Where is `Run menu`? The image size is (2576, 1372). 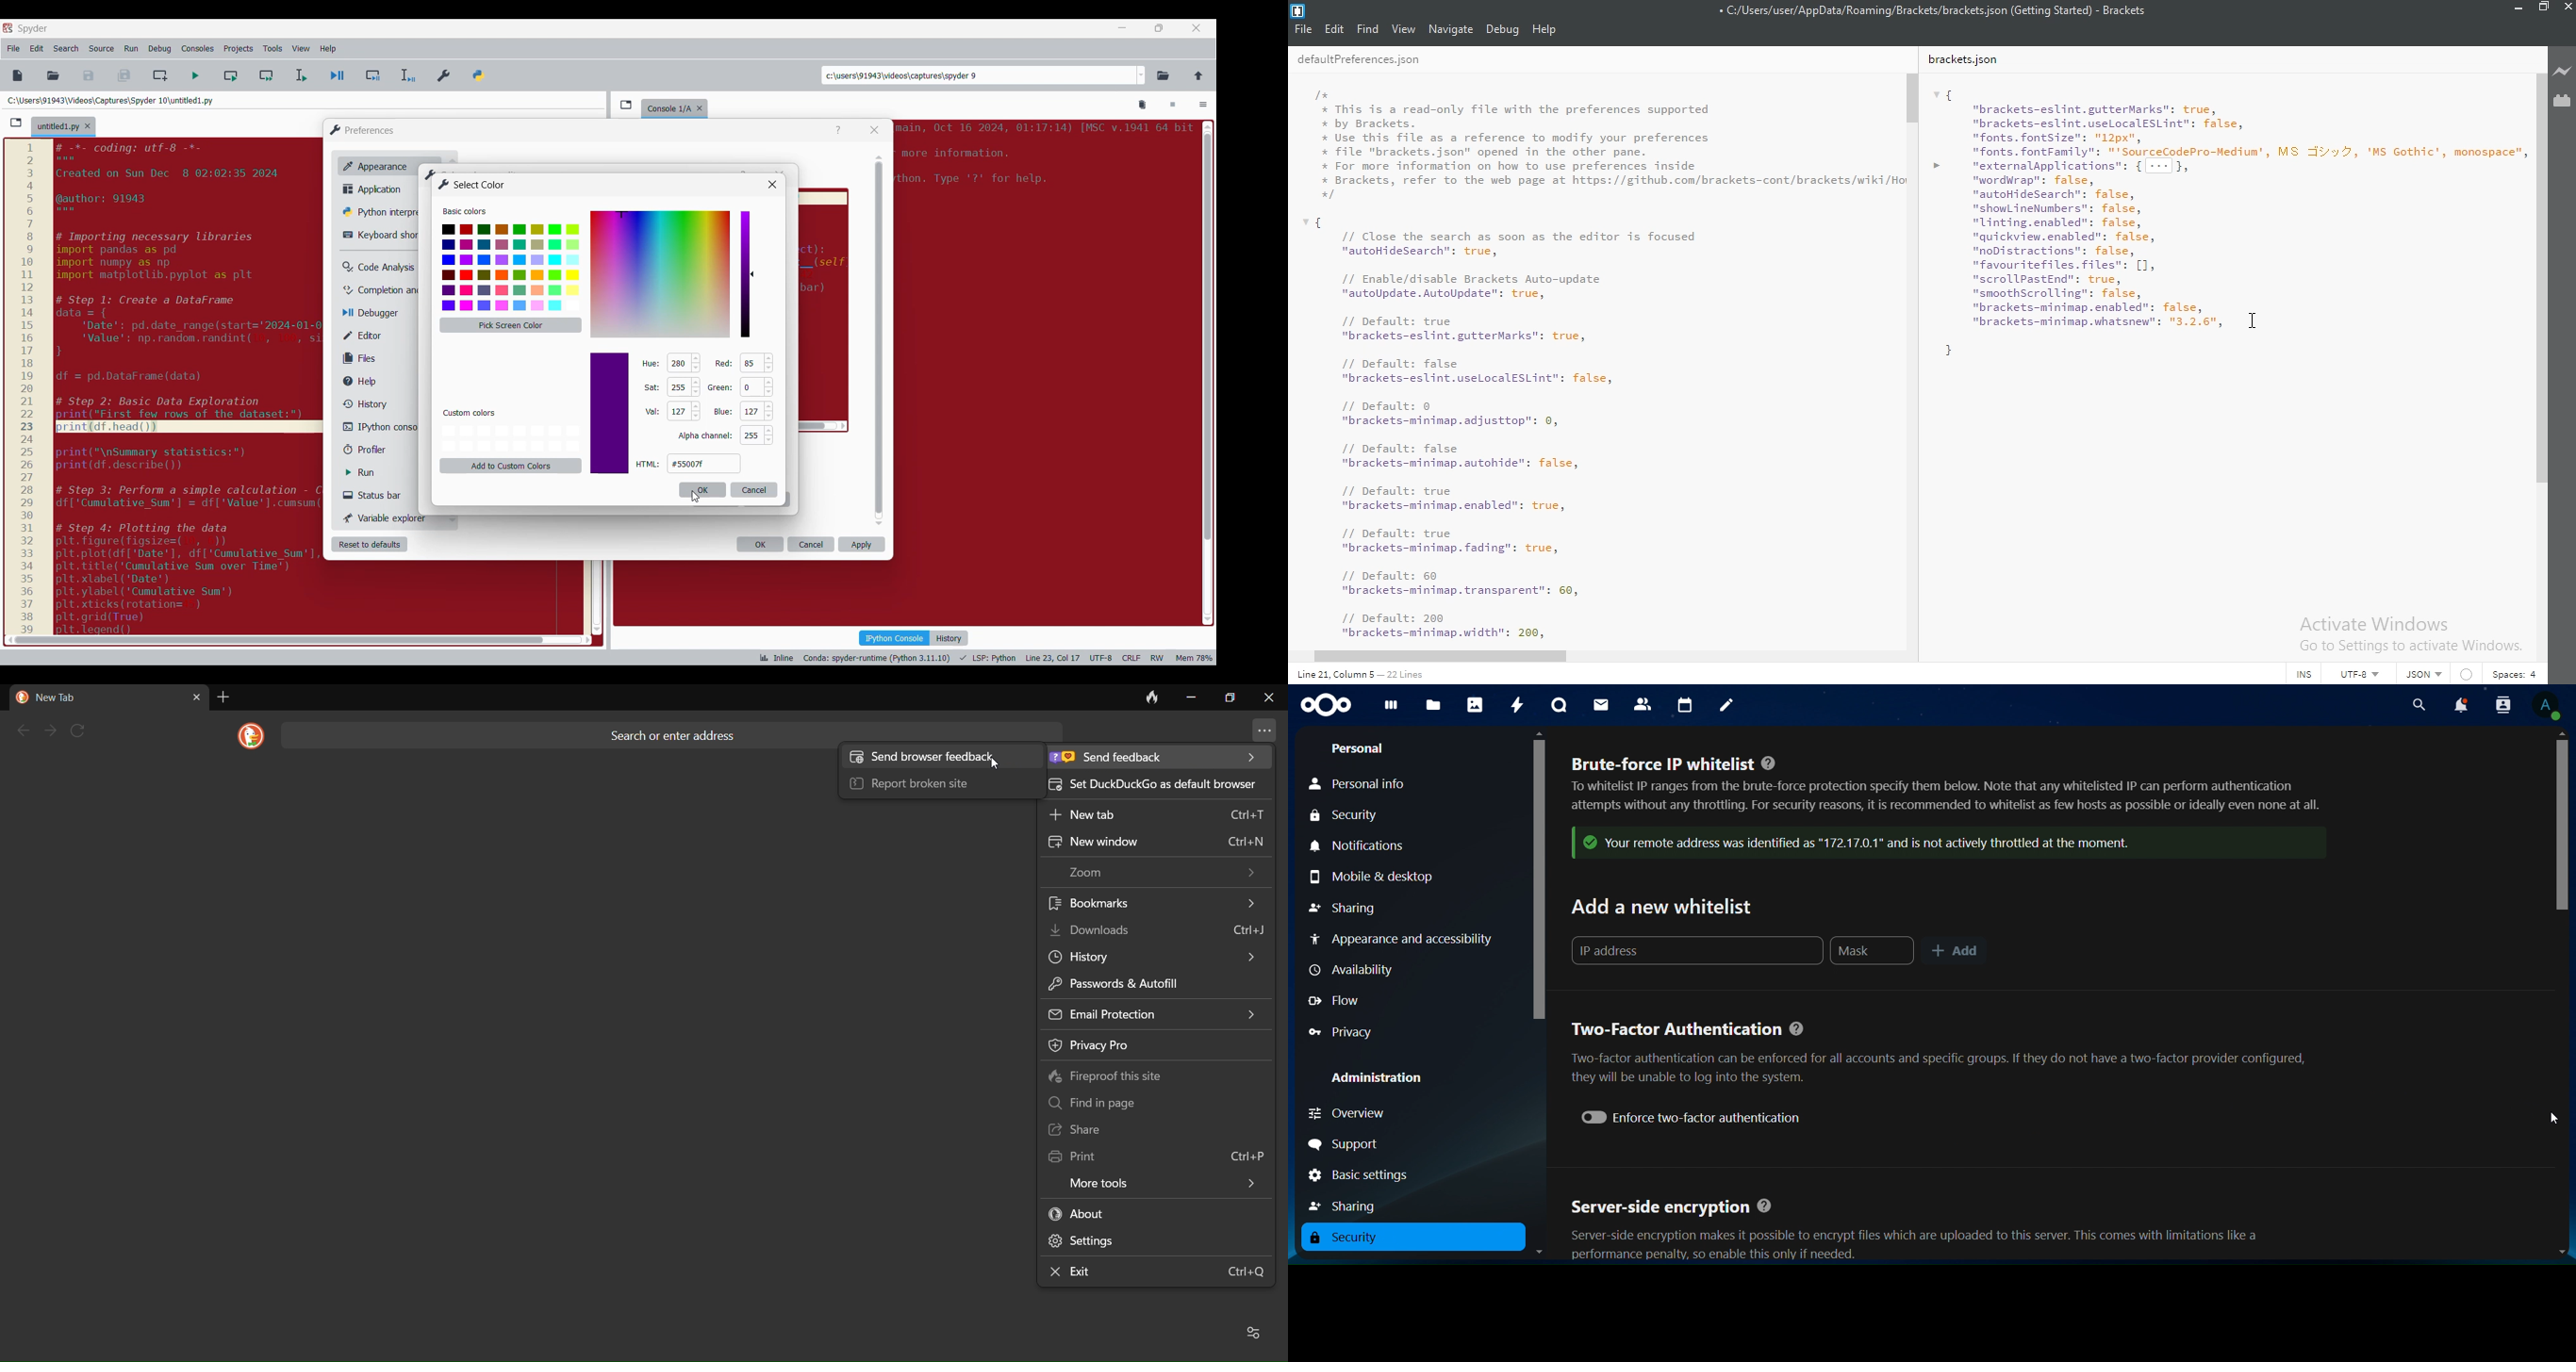
Run menu is located at coordinates (131, 49).